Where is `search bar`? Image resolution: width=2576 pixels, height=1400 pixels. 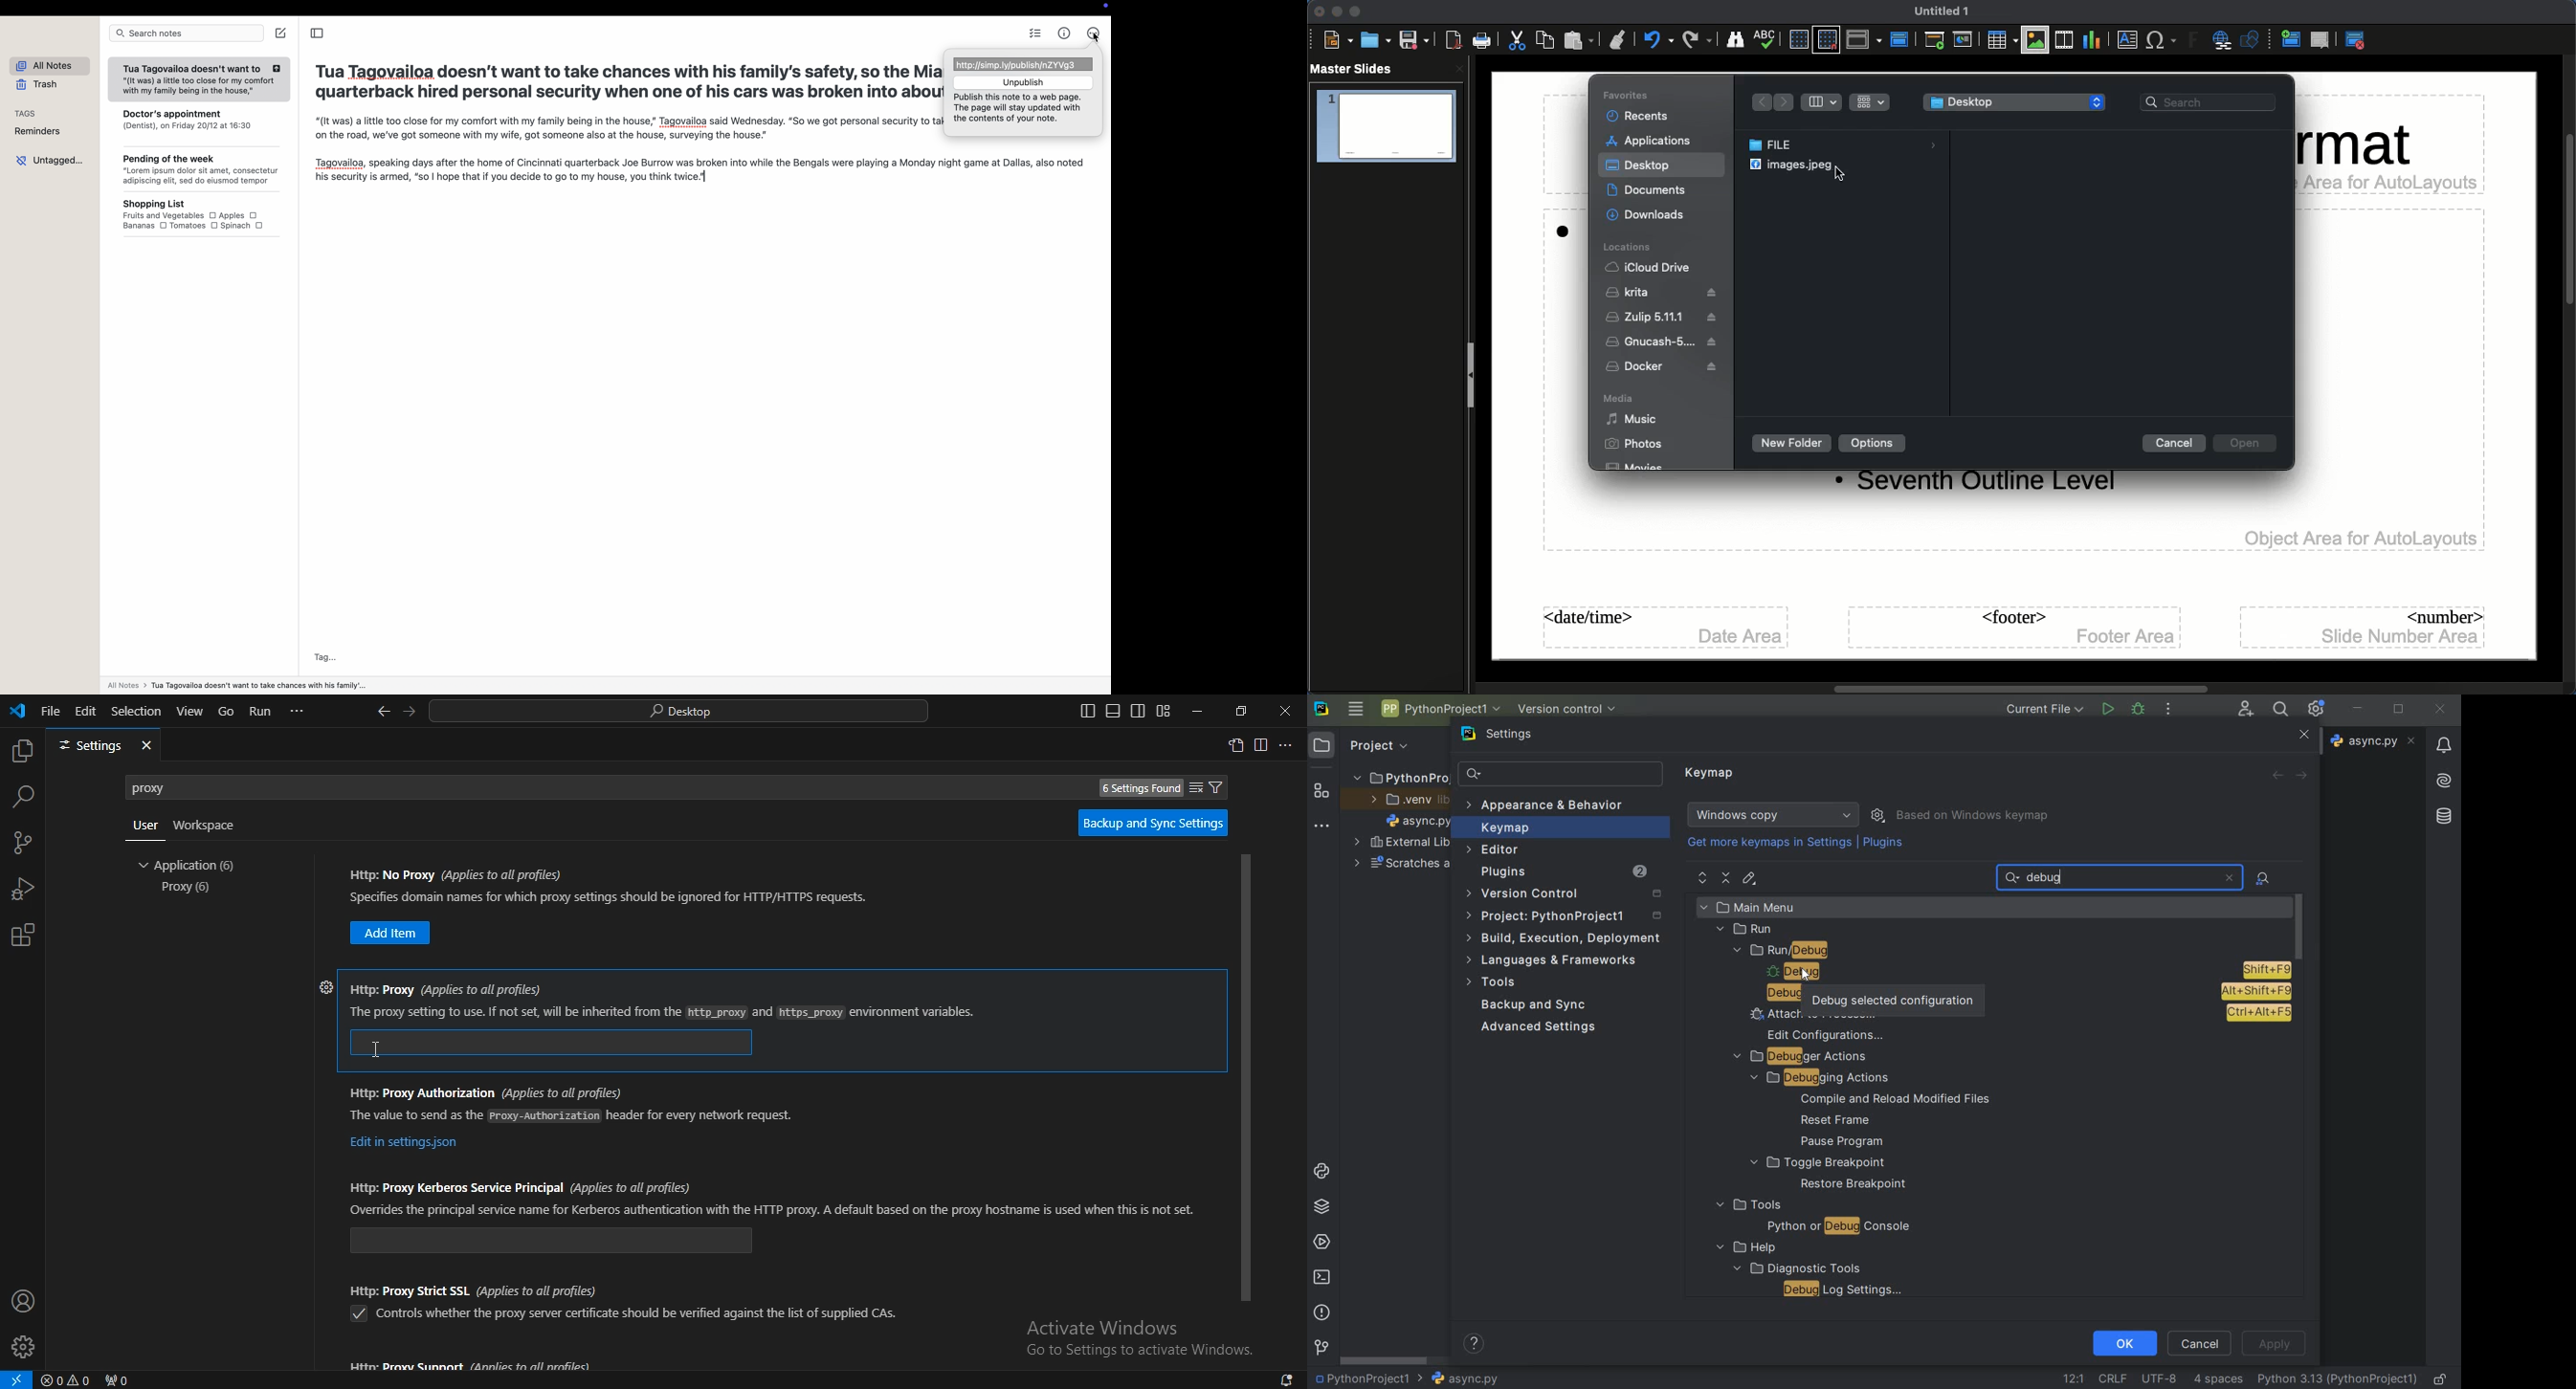 search bar is located at coordinates (186, 34).